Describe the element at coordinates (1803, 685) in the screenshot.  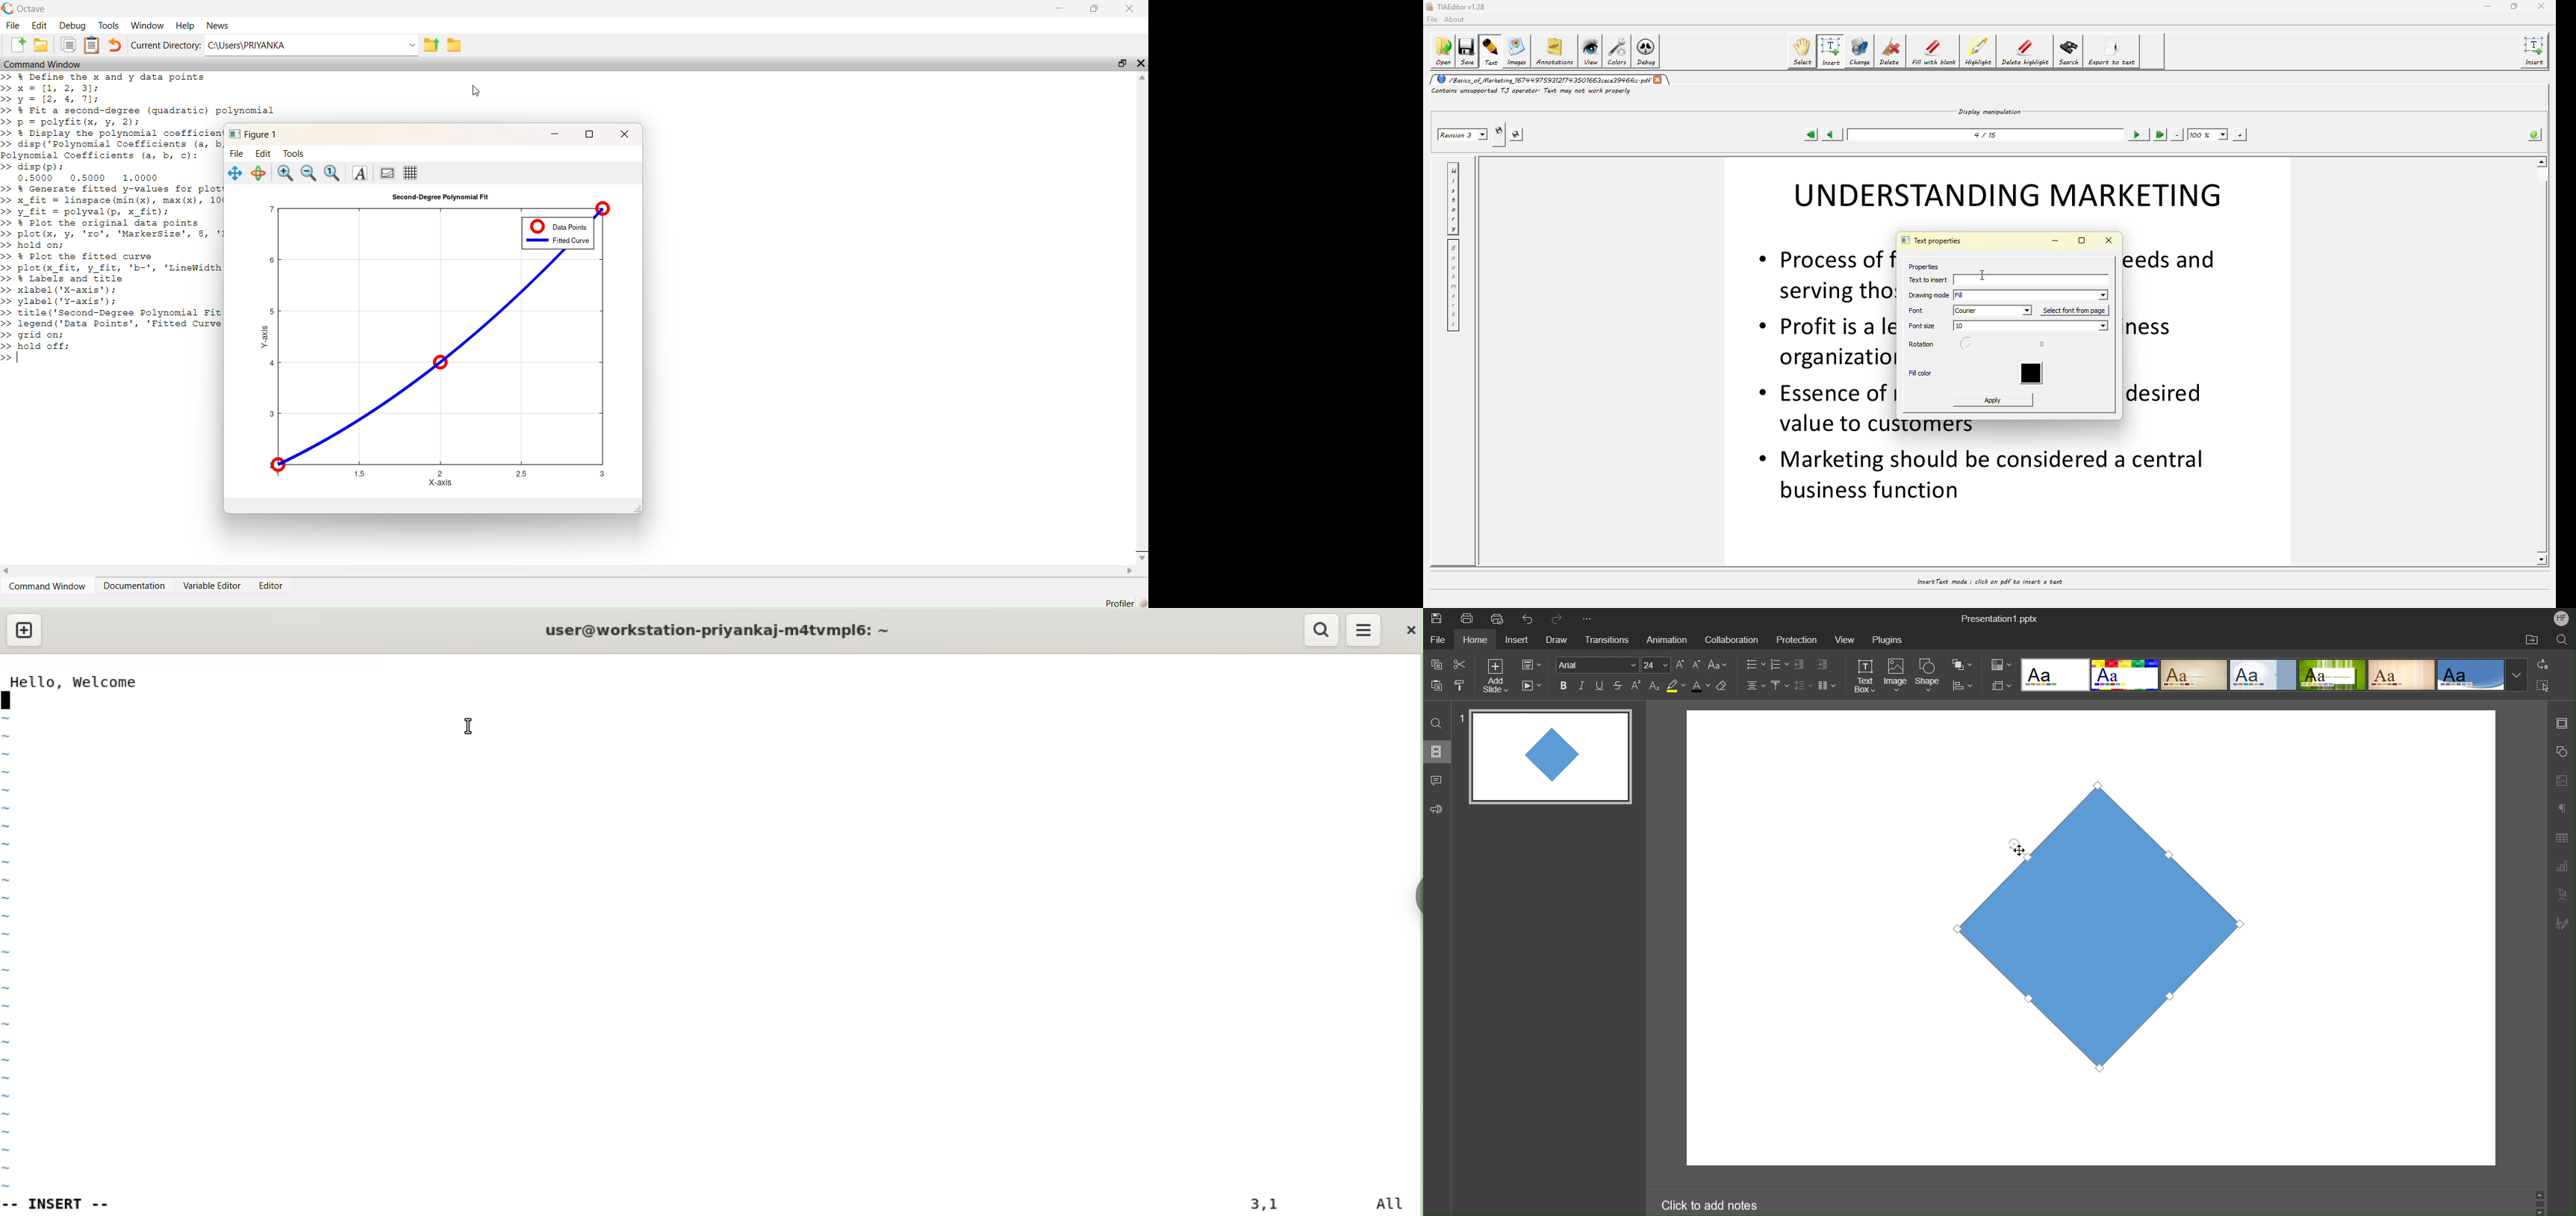
I see `Line Spacing` at that location.